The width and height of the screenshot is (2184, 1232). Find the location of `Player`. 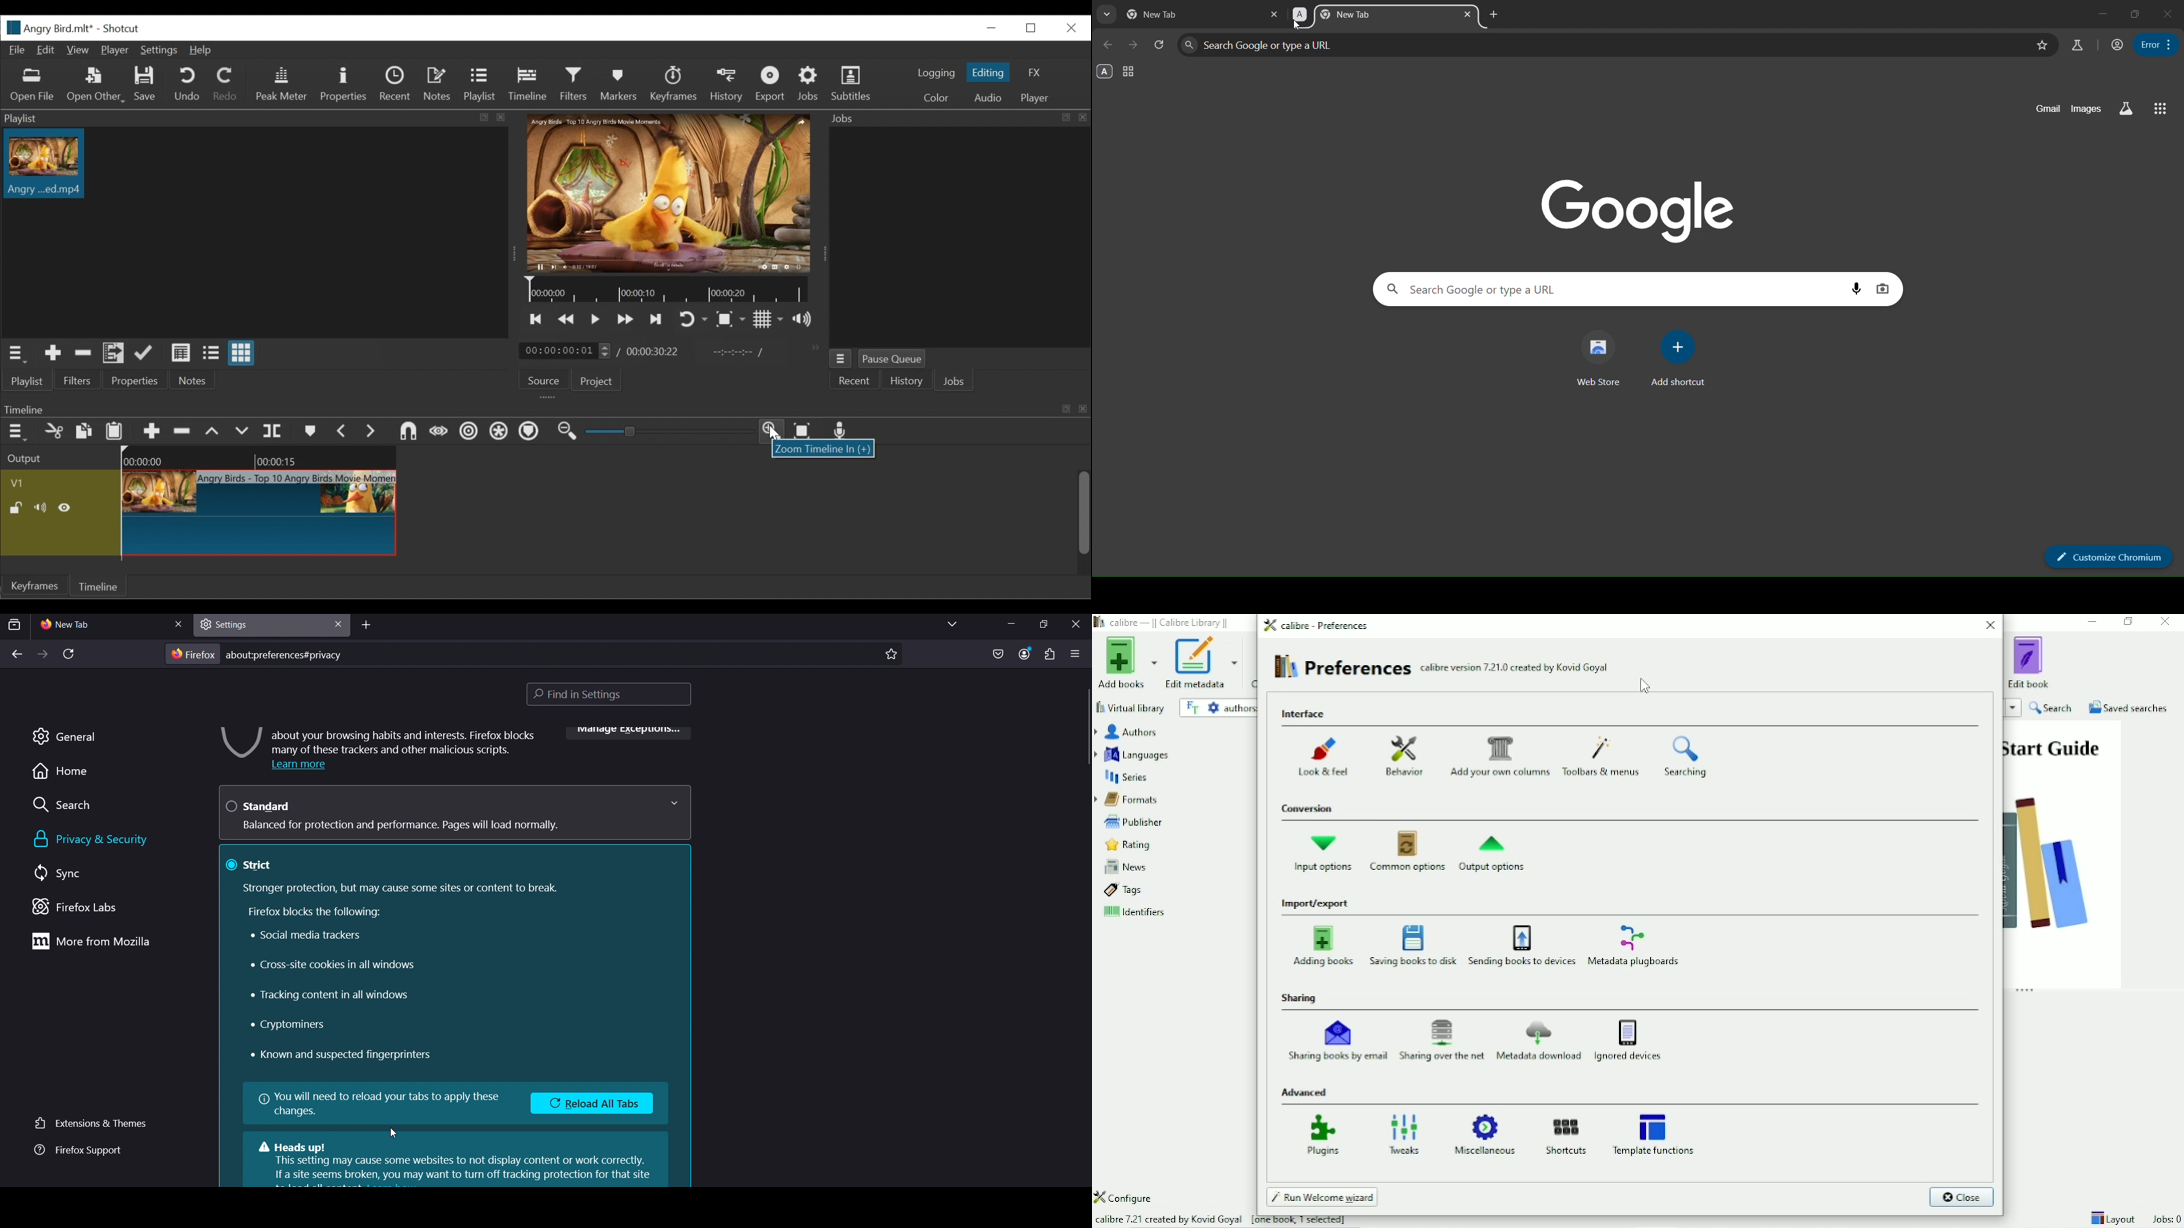

Player is located at coordinates (1039, 99).